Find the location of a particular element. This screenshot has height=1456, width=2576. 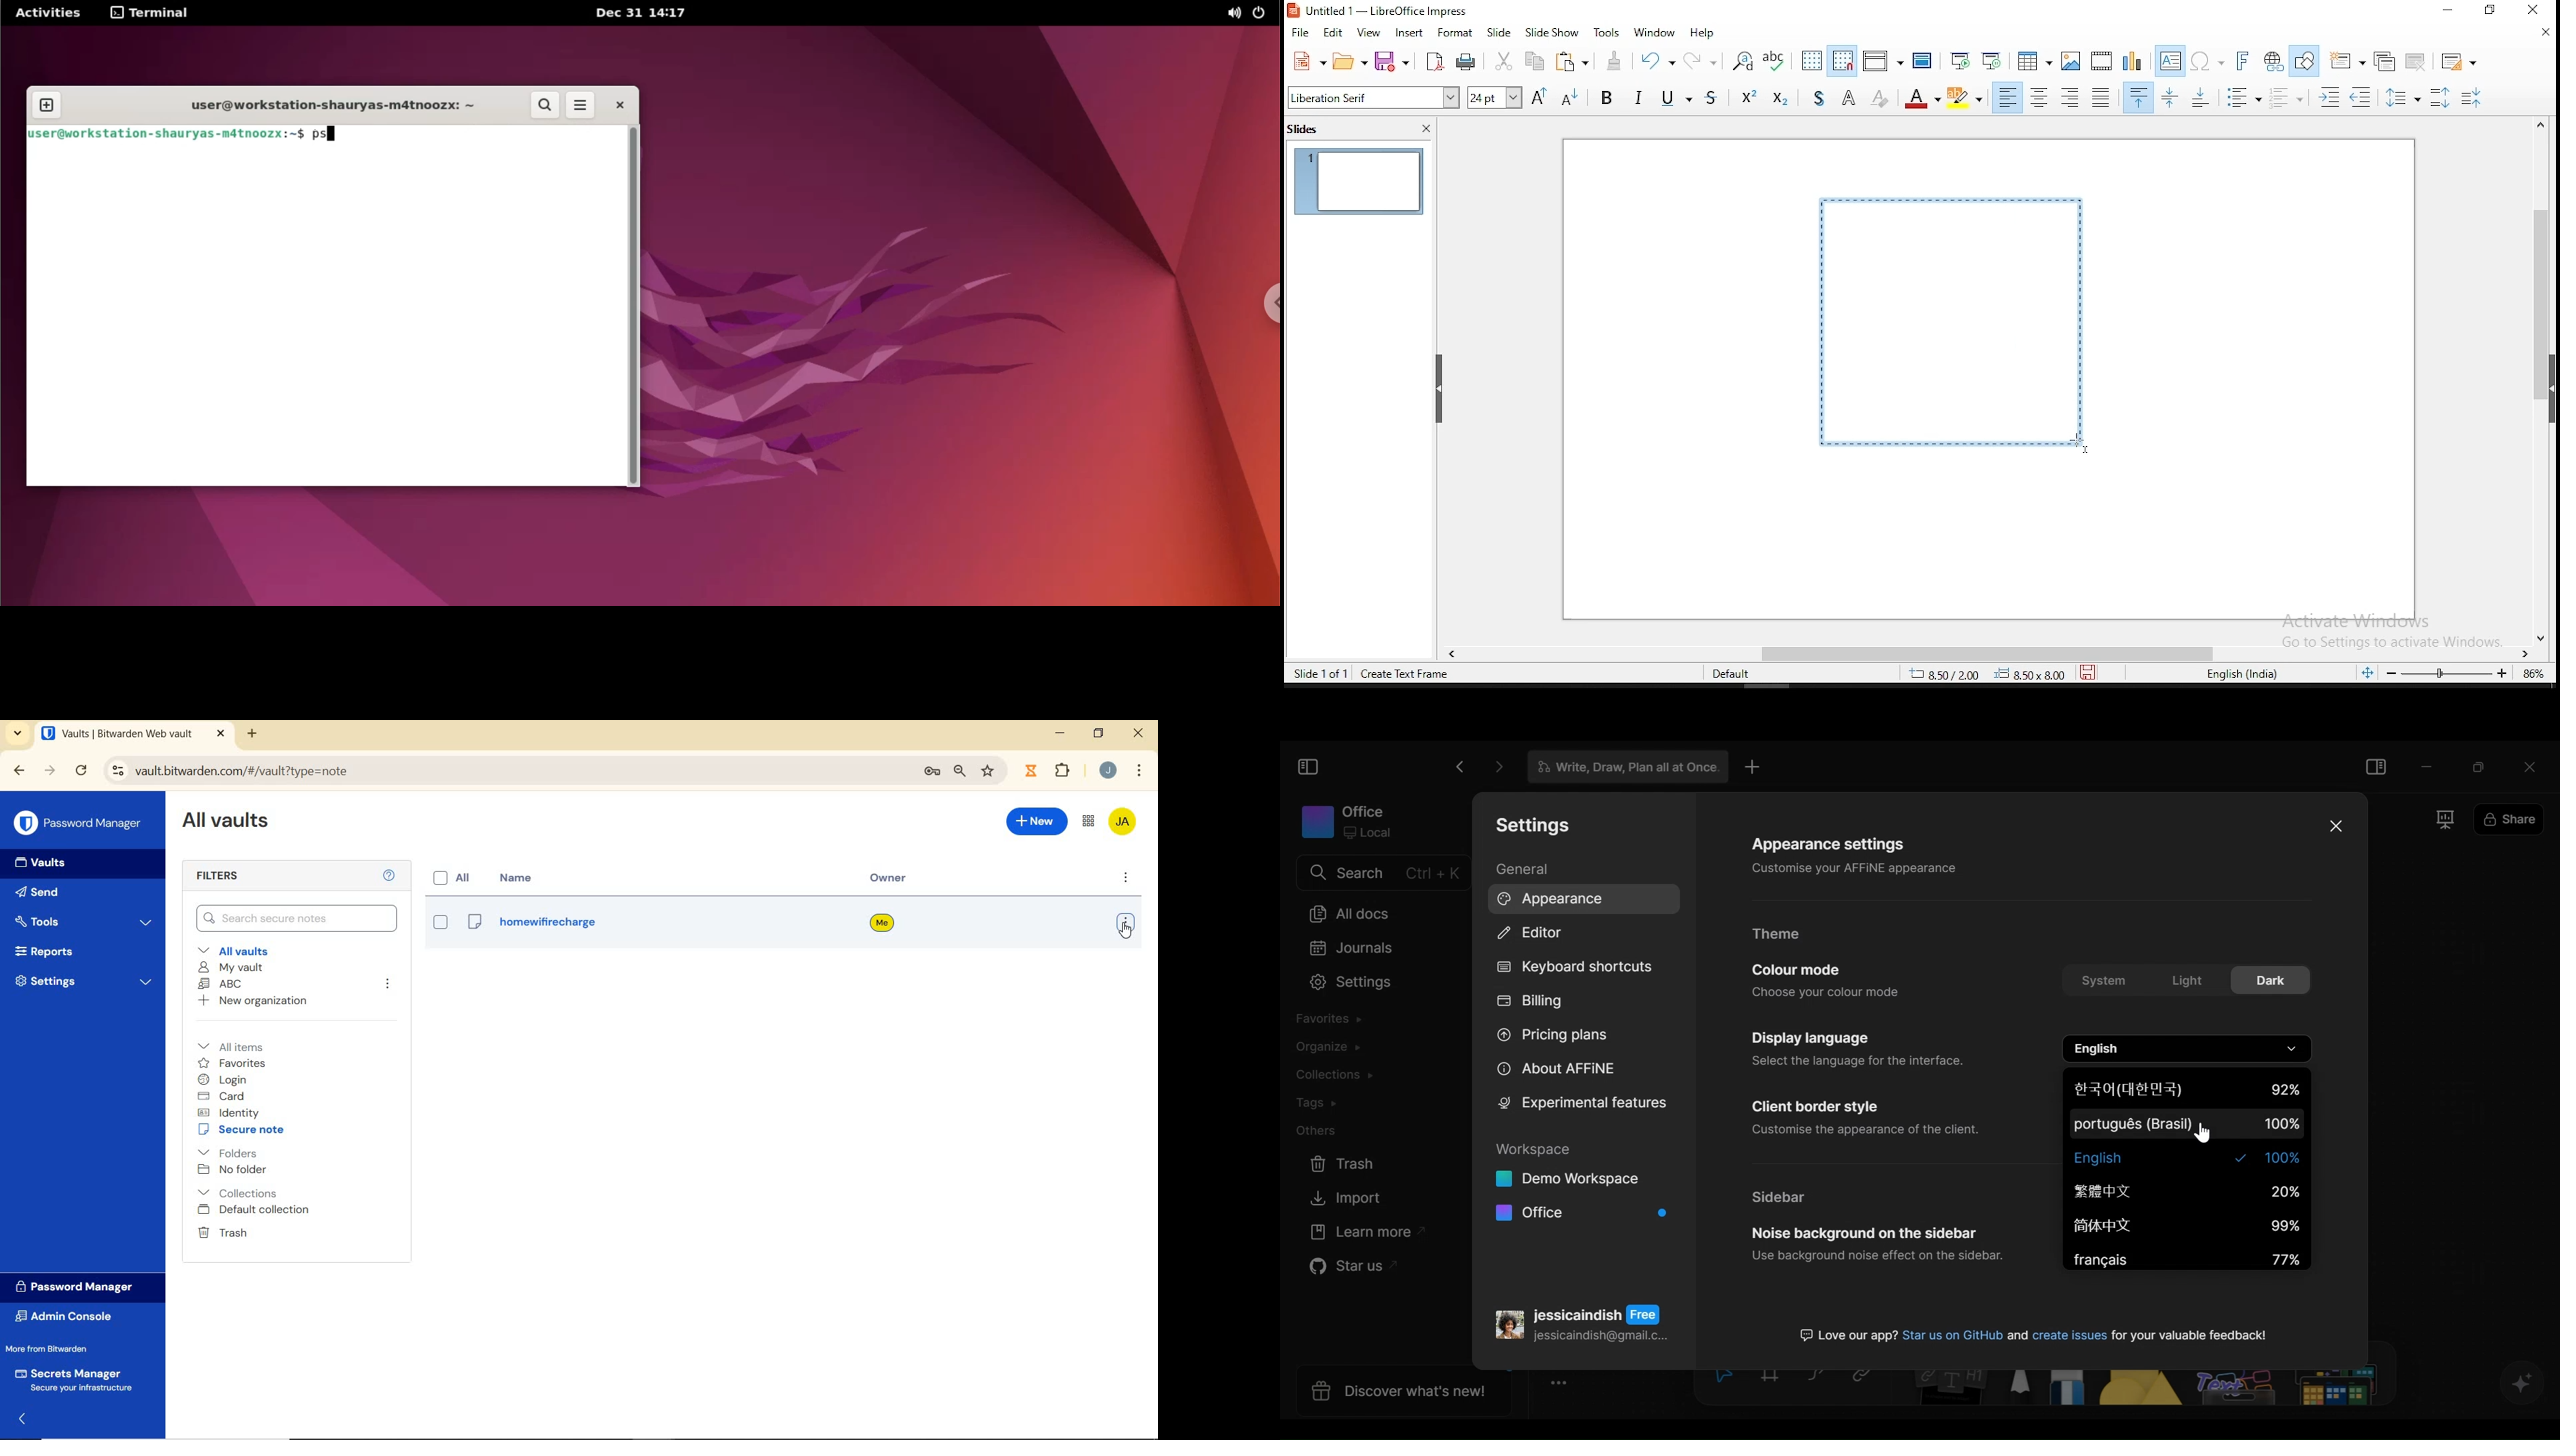

align left is located at coordinates (2009, 98).